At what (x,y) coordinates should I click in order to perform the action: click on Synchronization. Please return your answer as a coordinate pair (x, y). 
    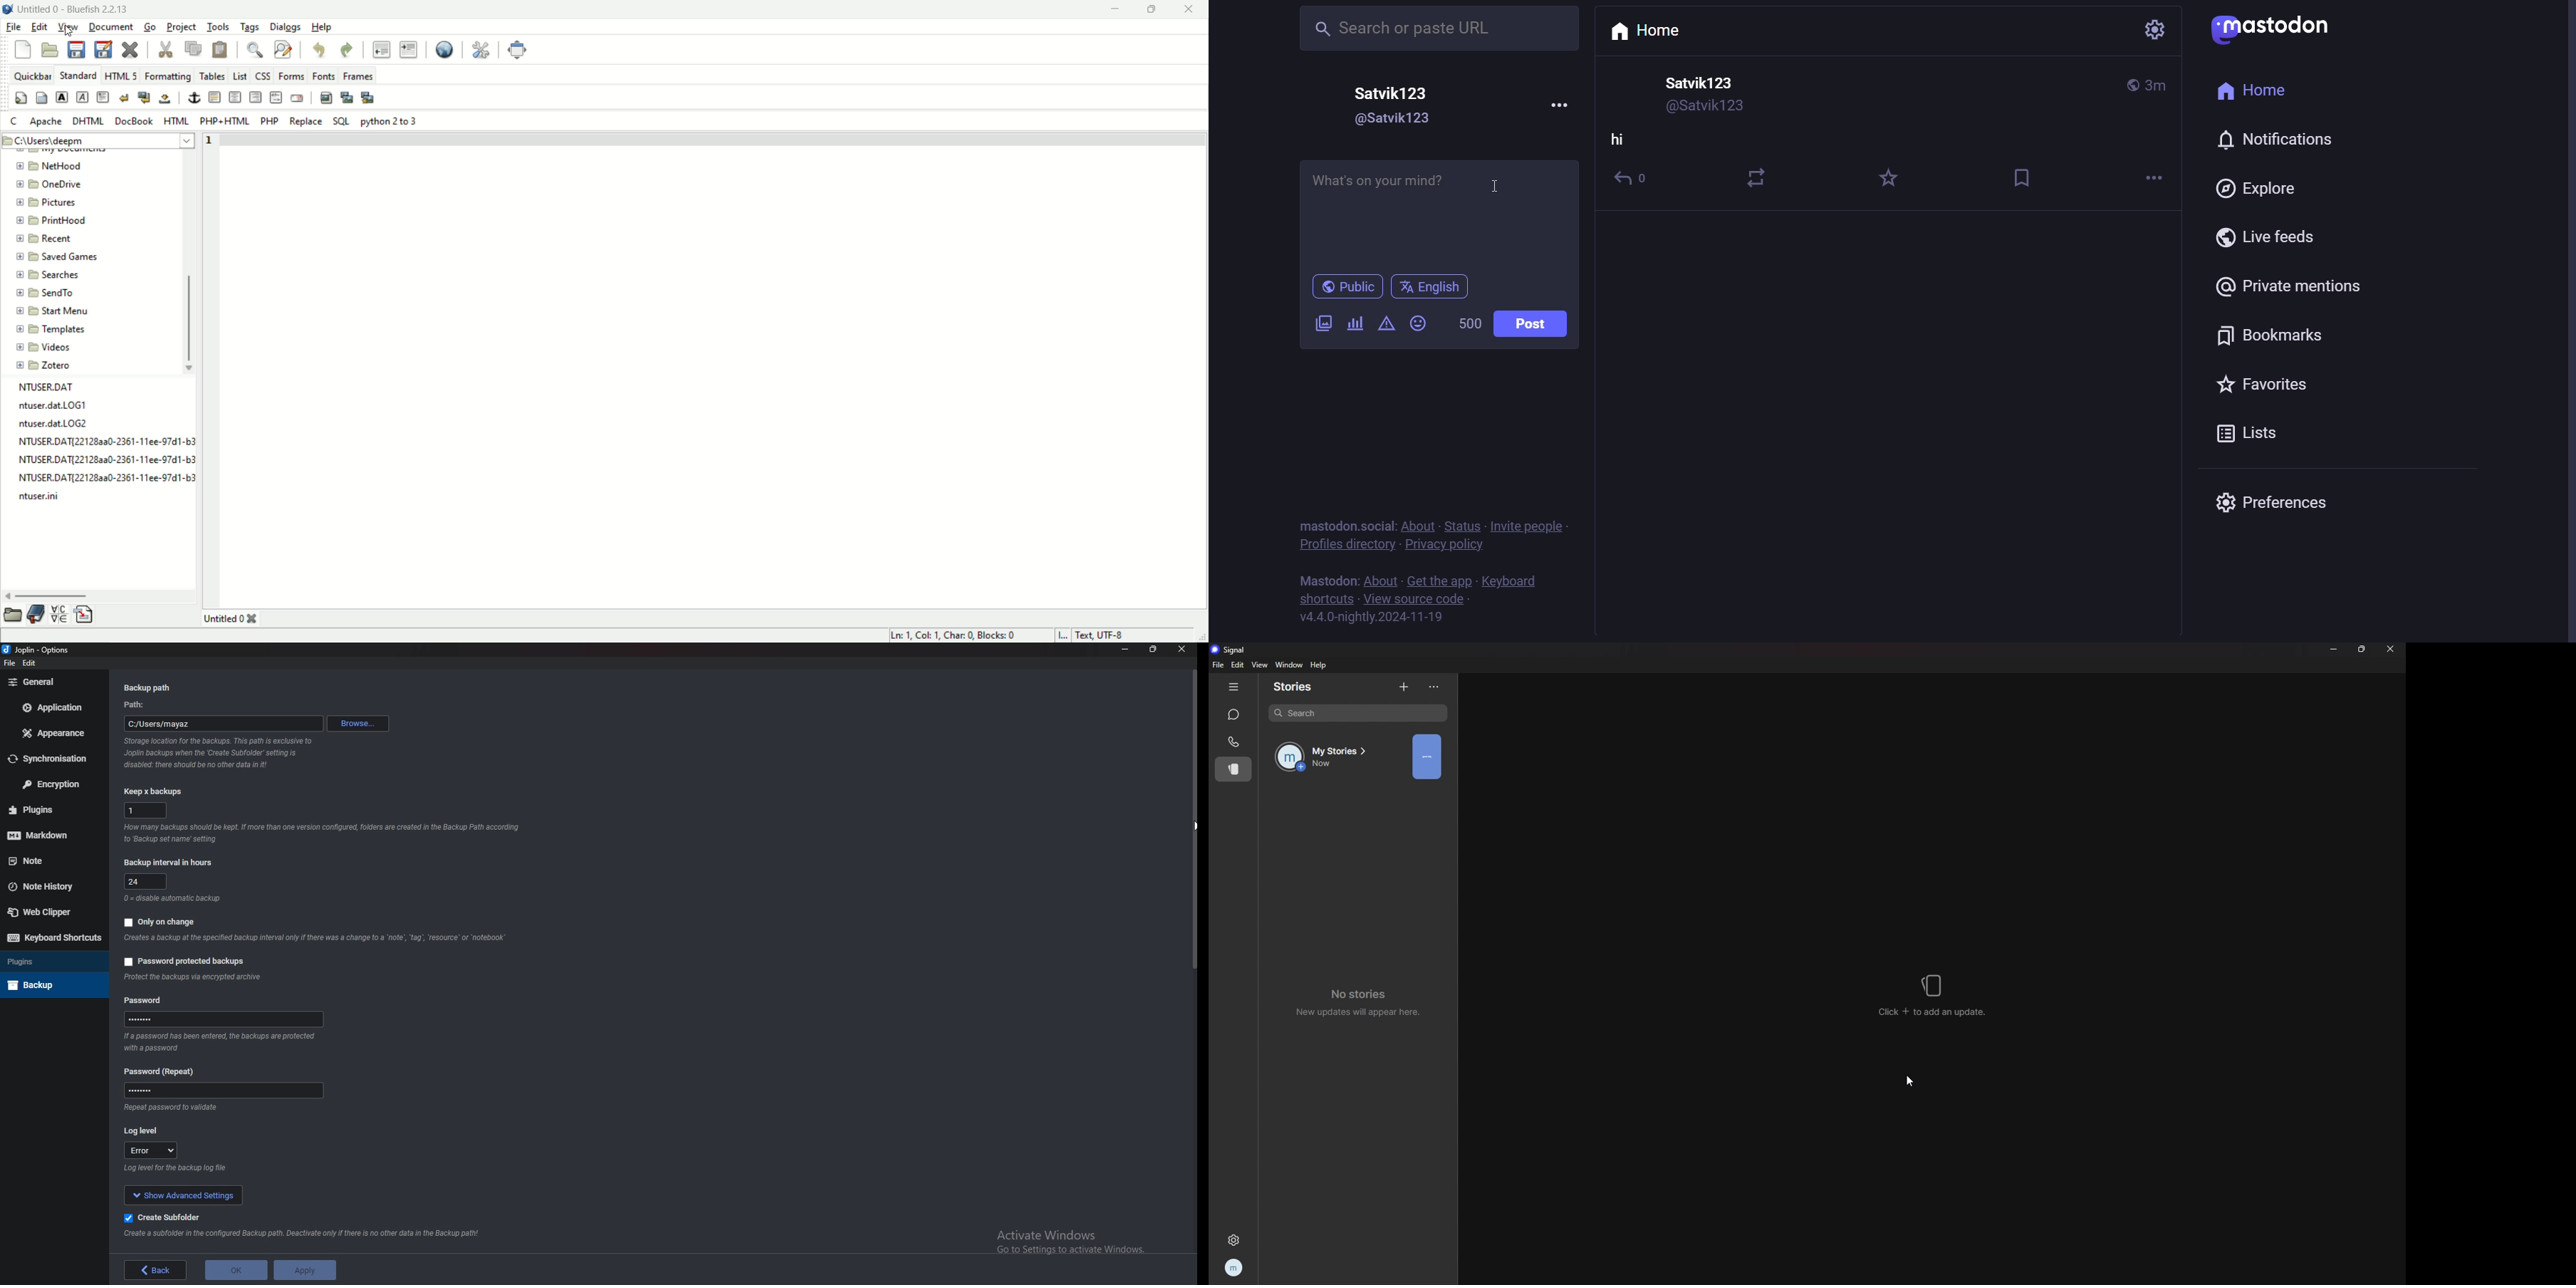
    Looking at the image, I should click on (49, 759).